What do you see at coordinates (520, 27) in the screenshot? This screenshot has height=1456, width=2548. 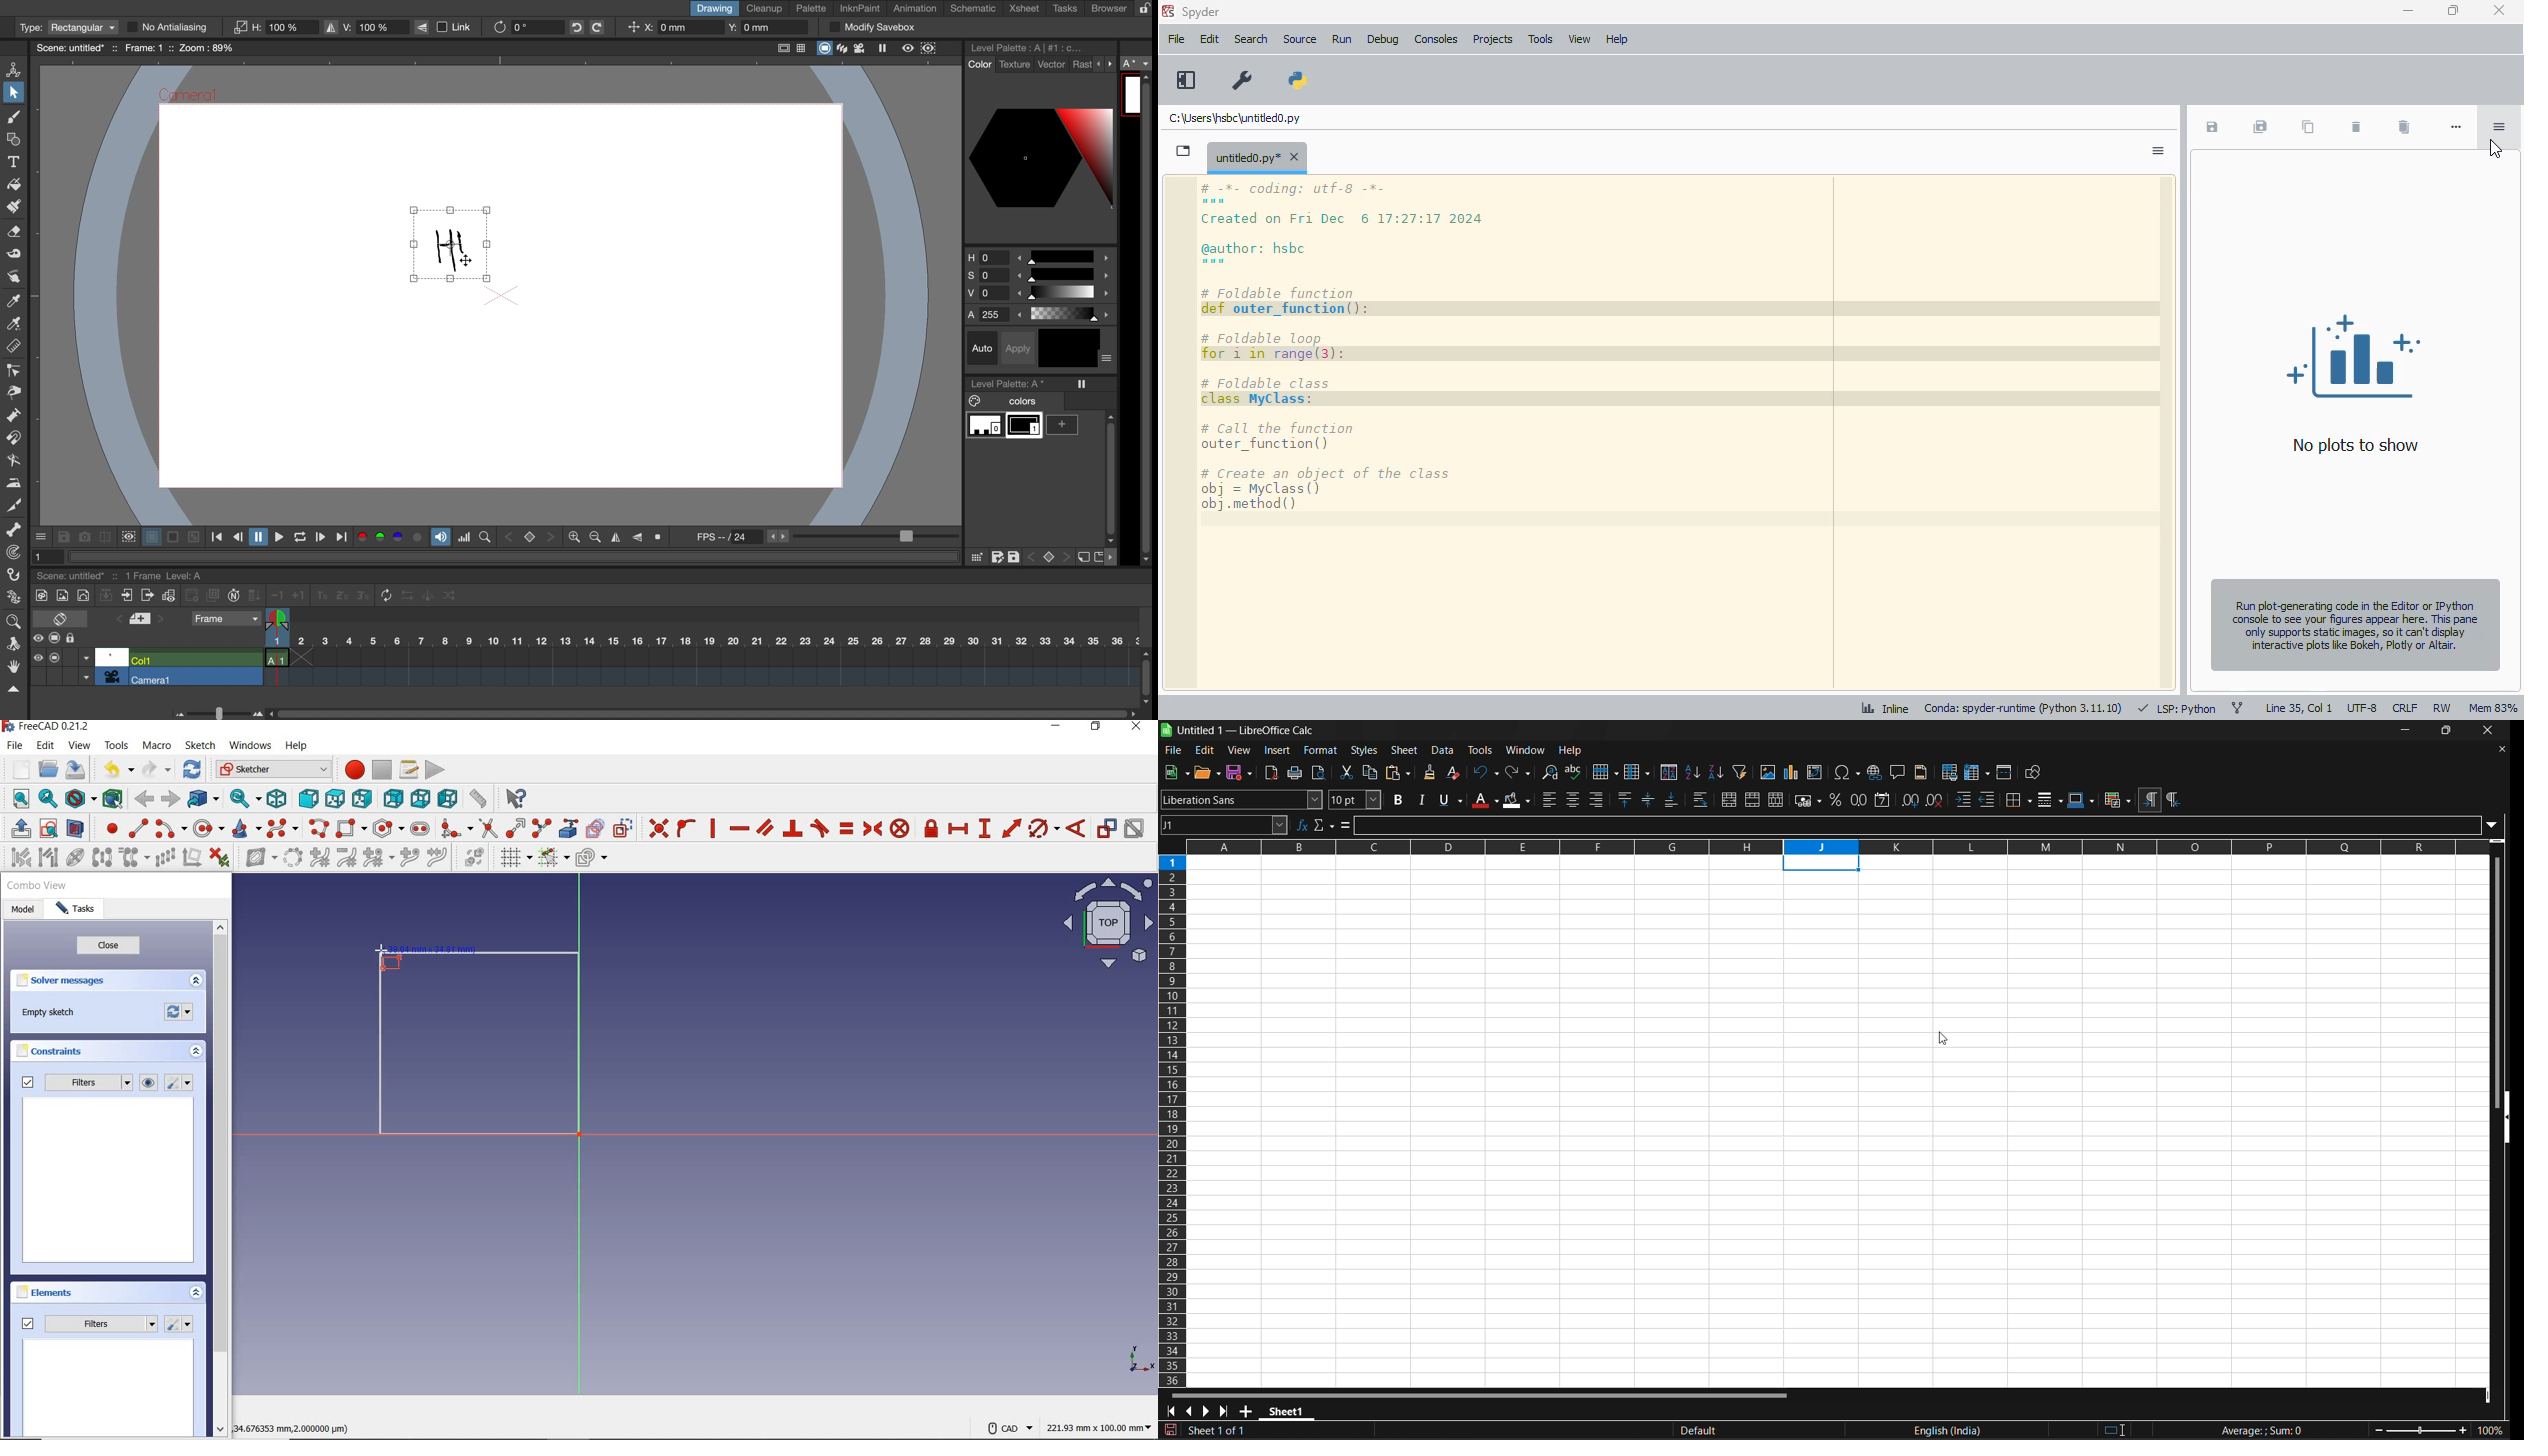 I see `rotate` at bounding box center [520, 27].